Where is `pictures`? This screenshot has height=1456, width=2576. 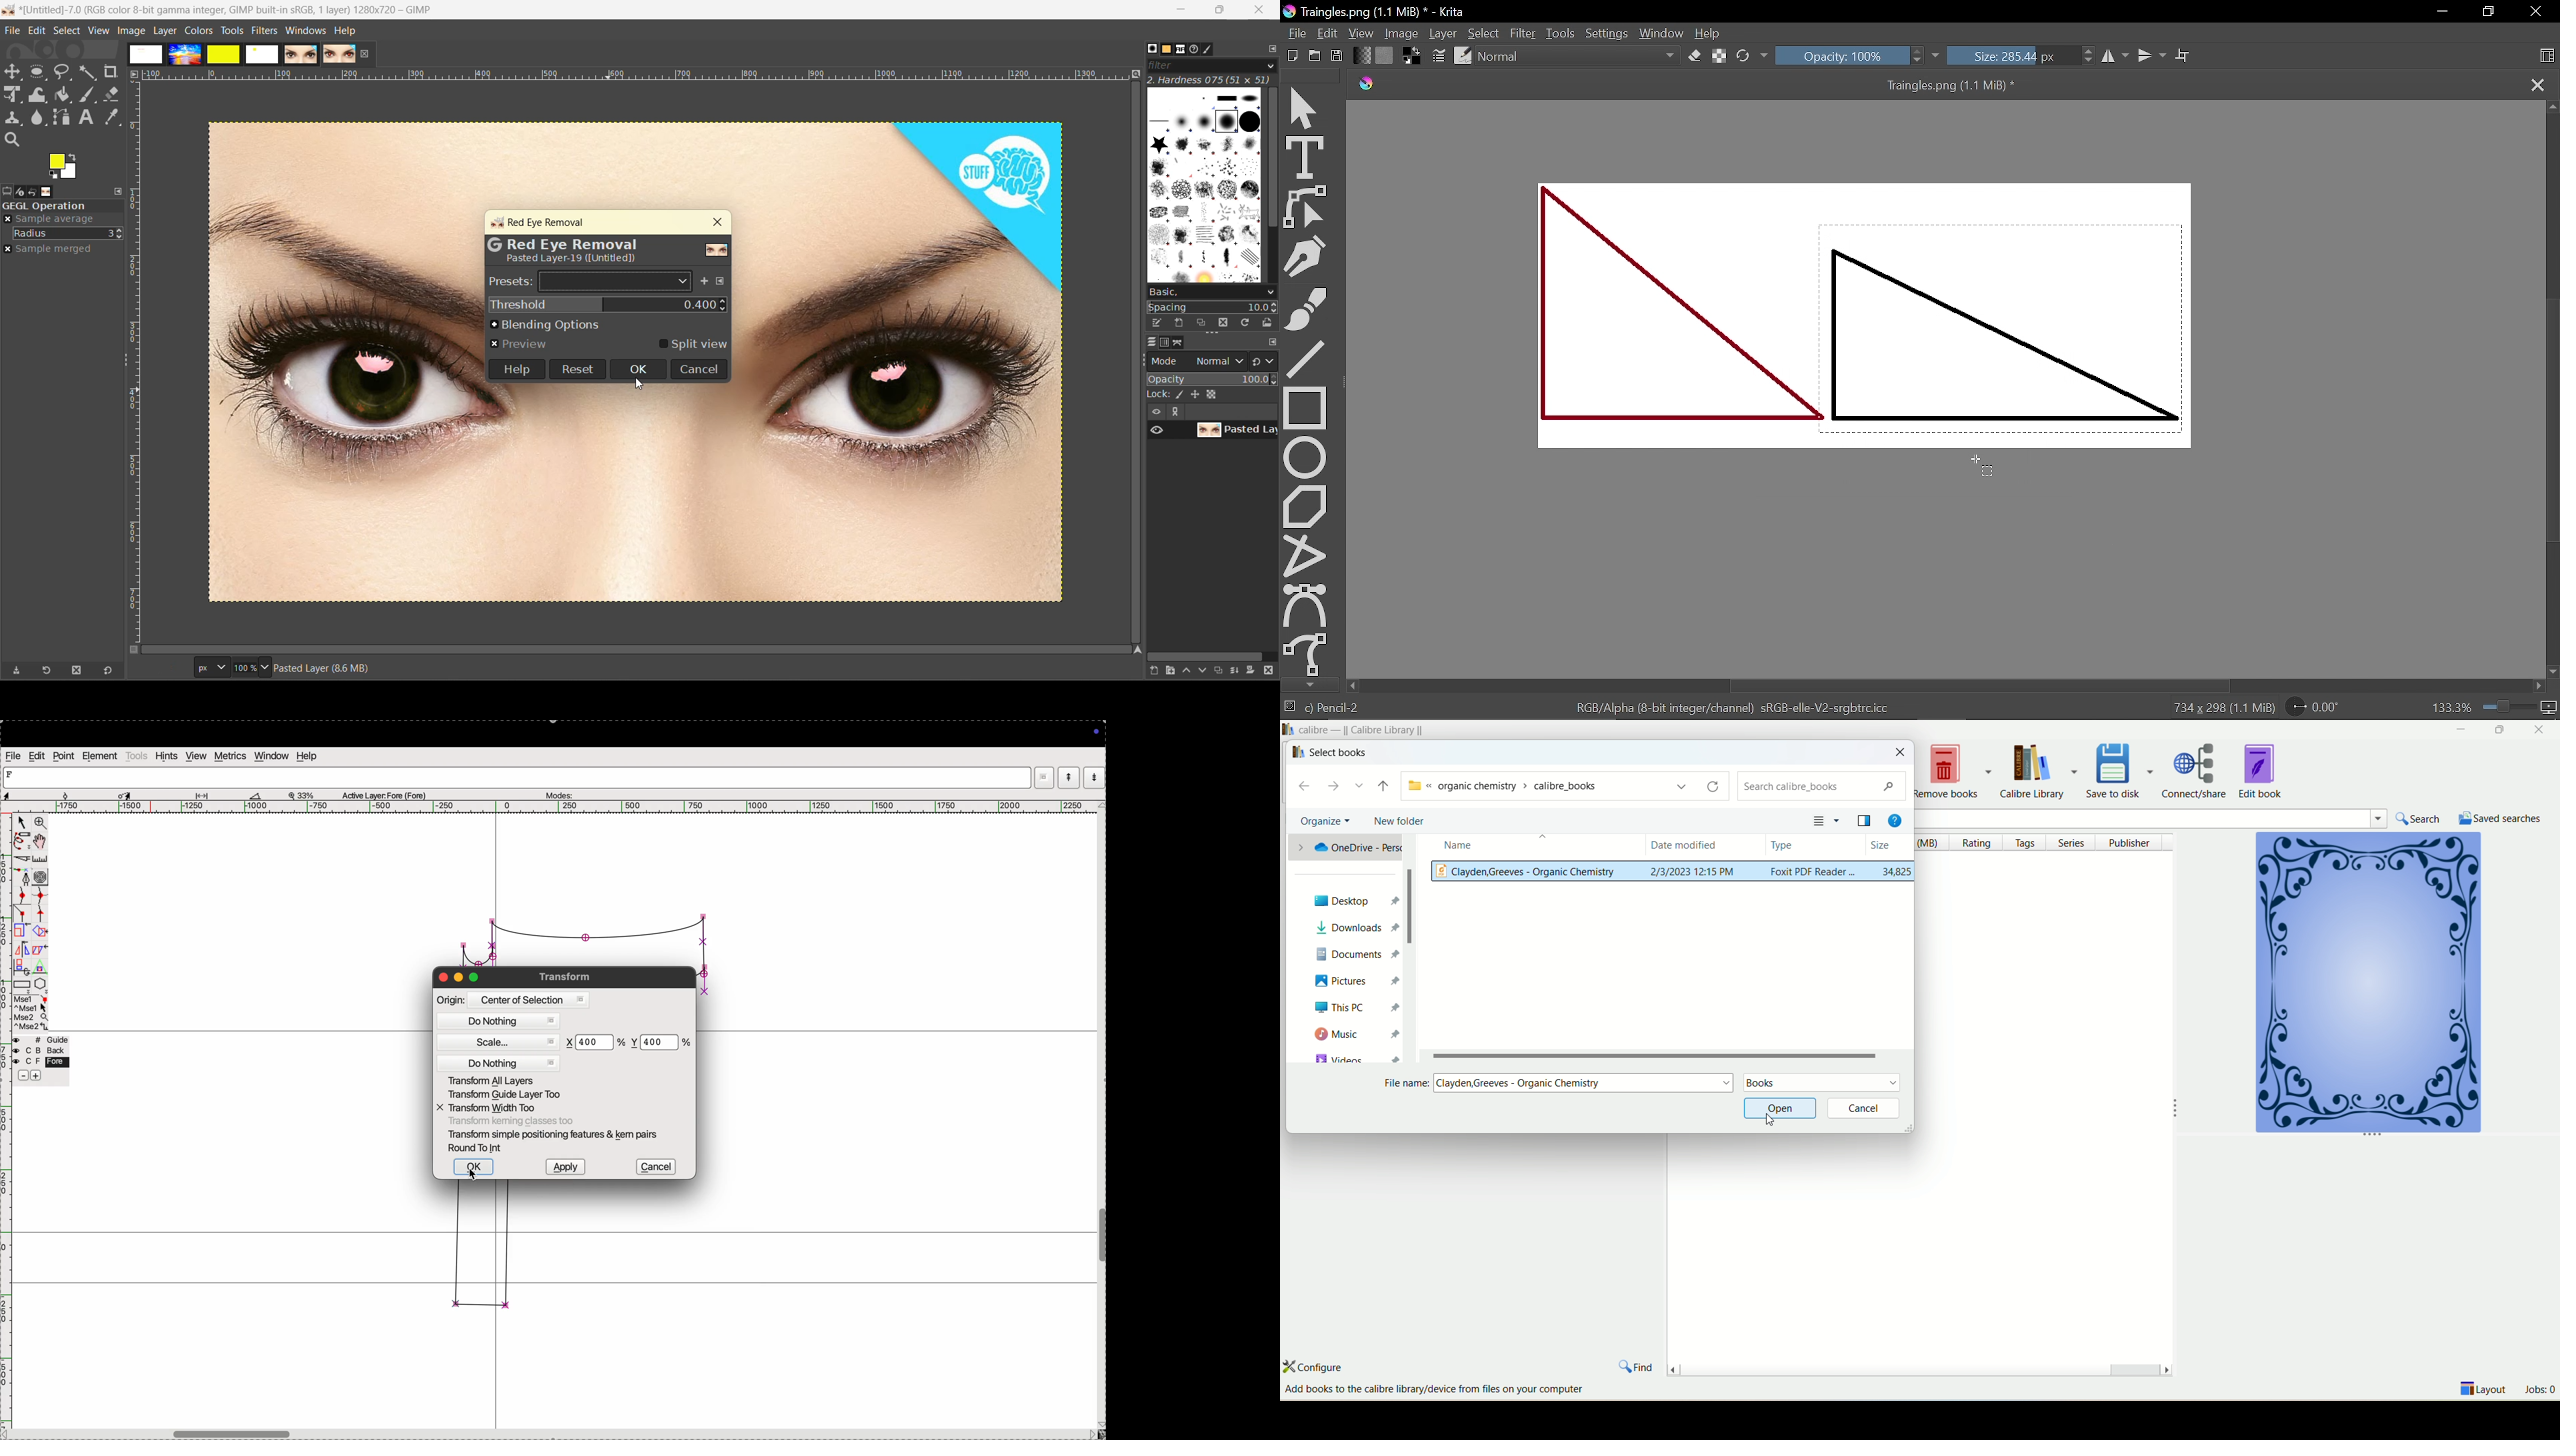 pictures is located at coordinates (1349, 981).